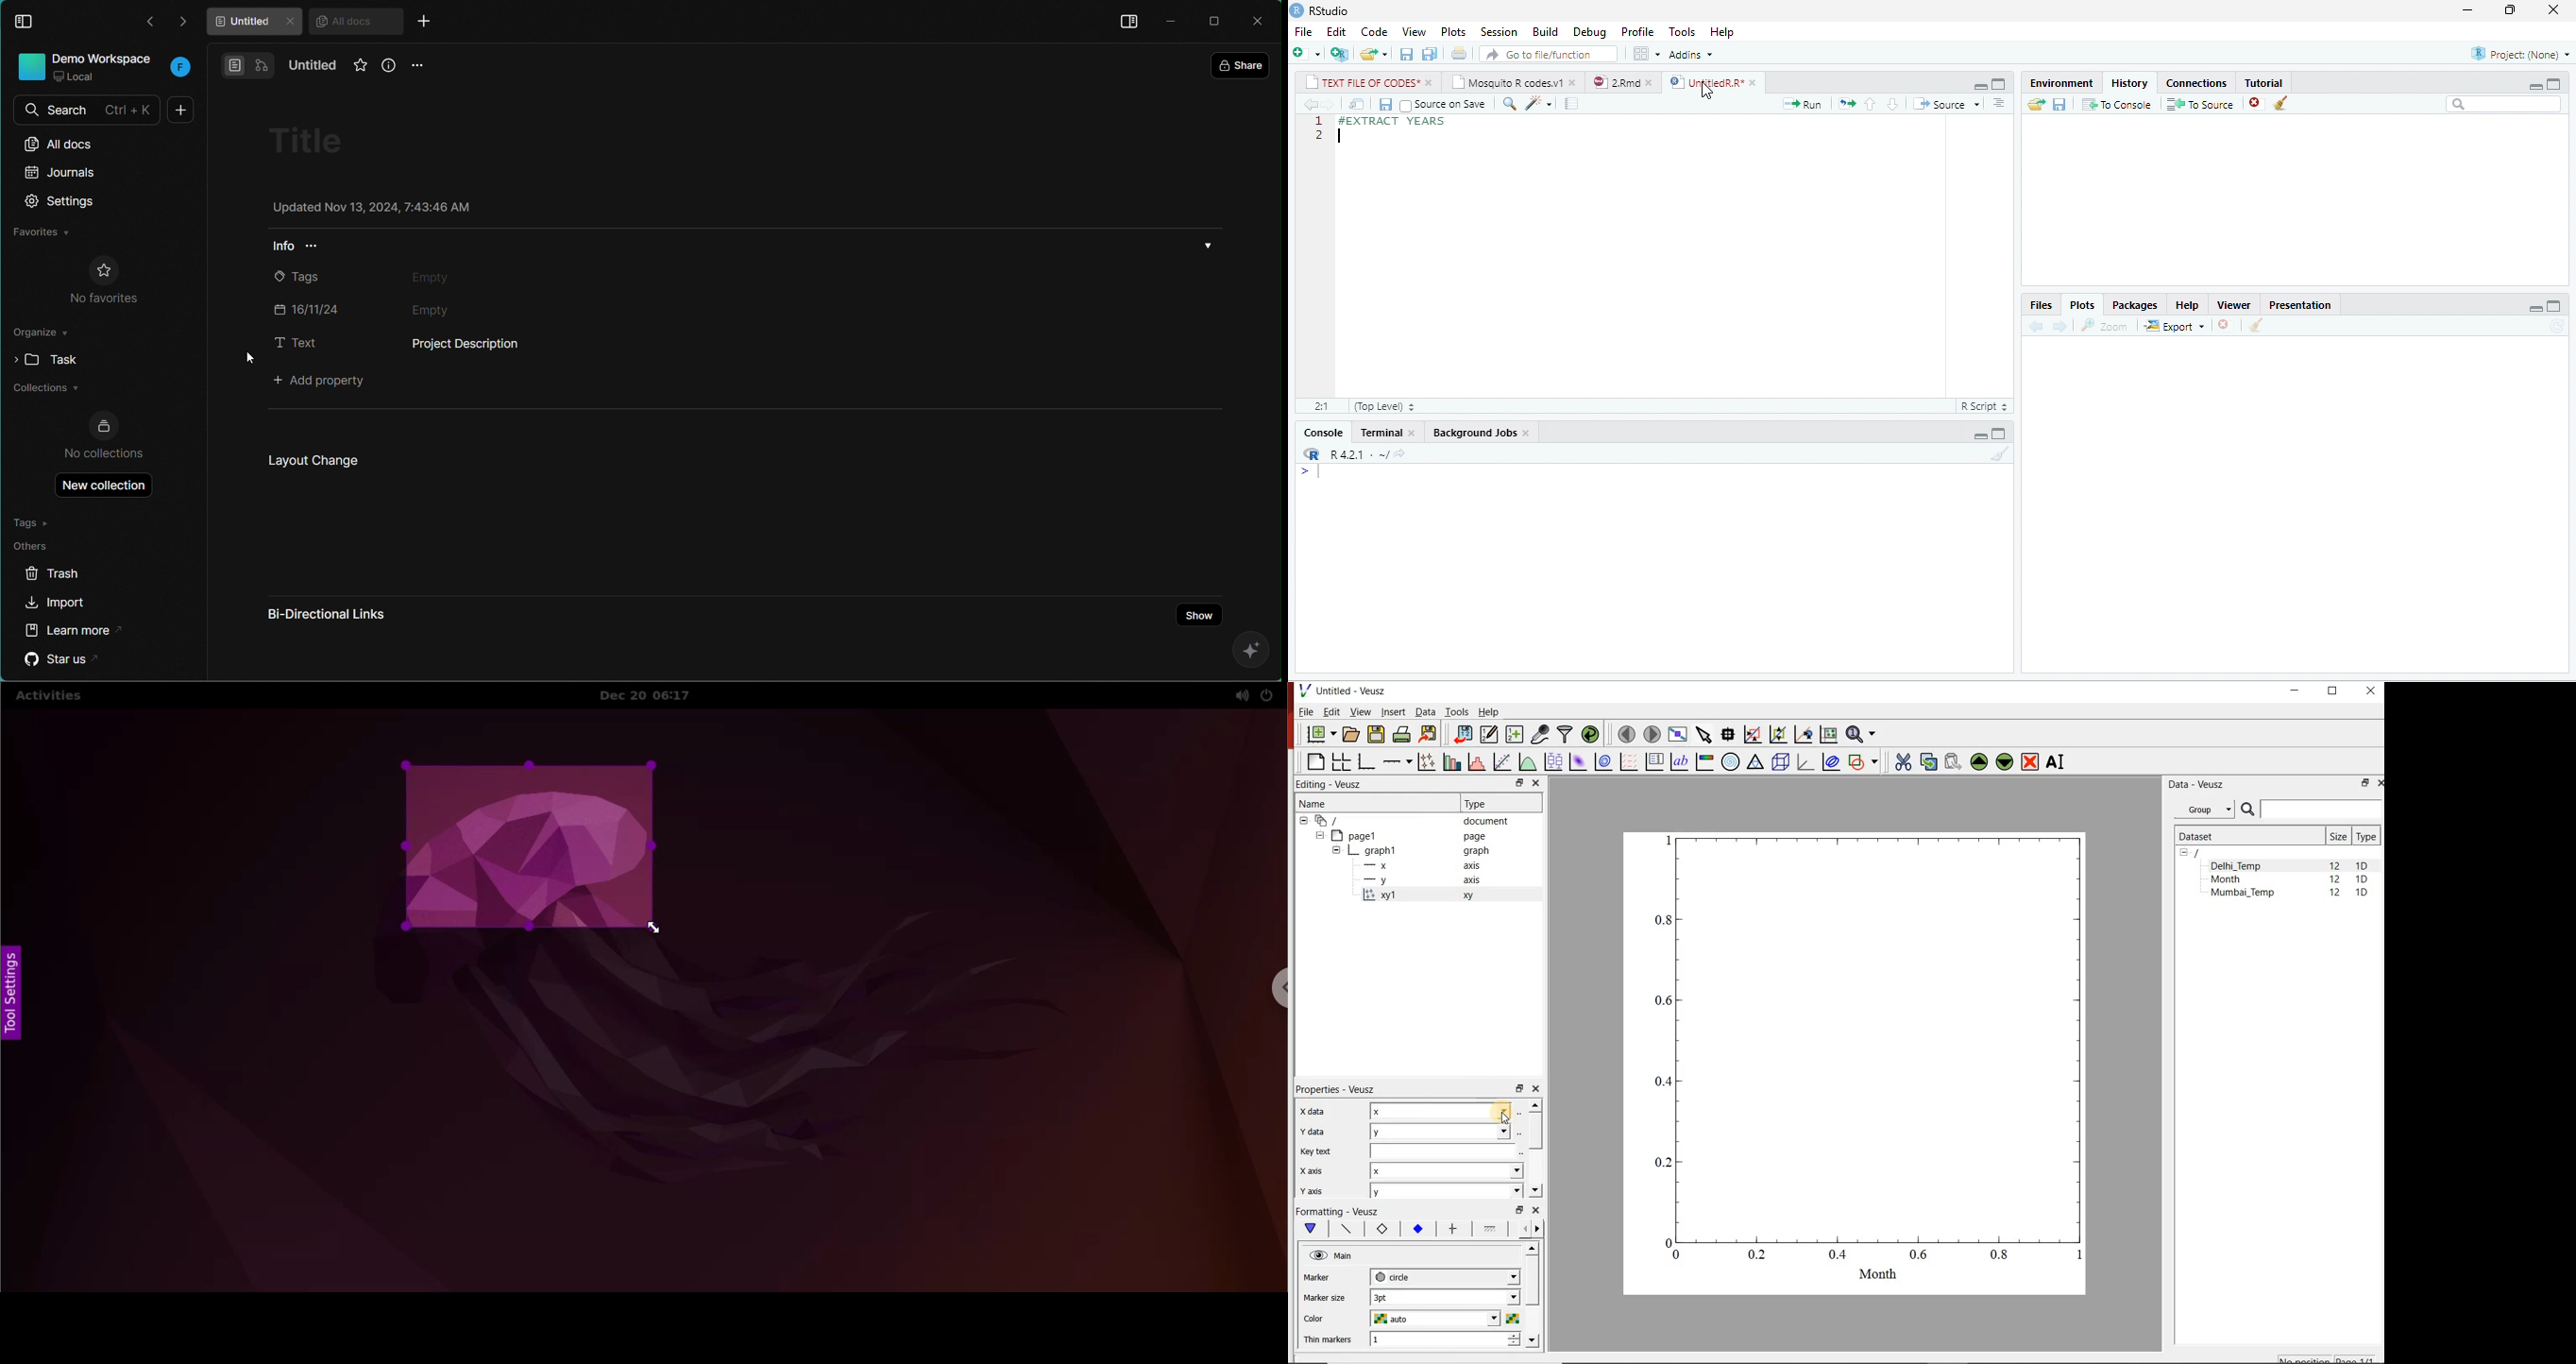  I want to click on RESTORE, so click(2366, 783).